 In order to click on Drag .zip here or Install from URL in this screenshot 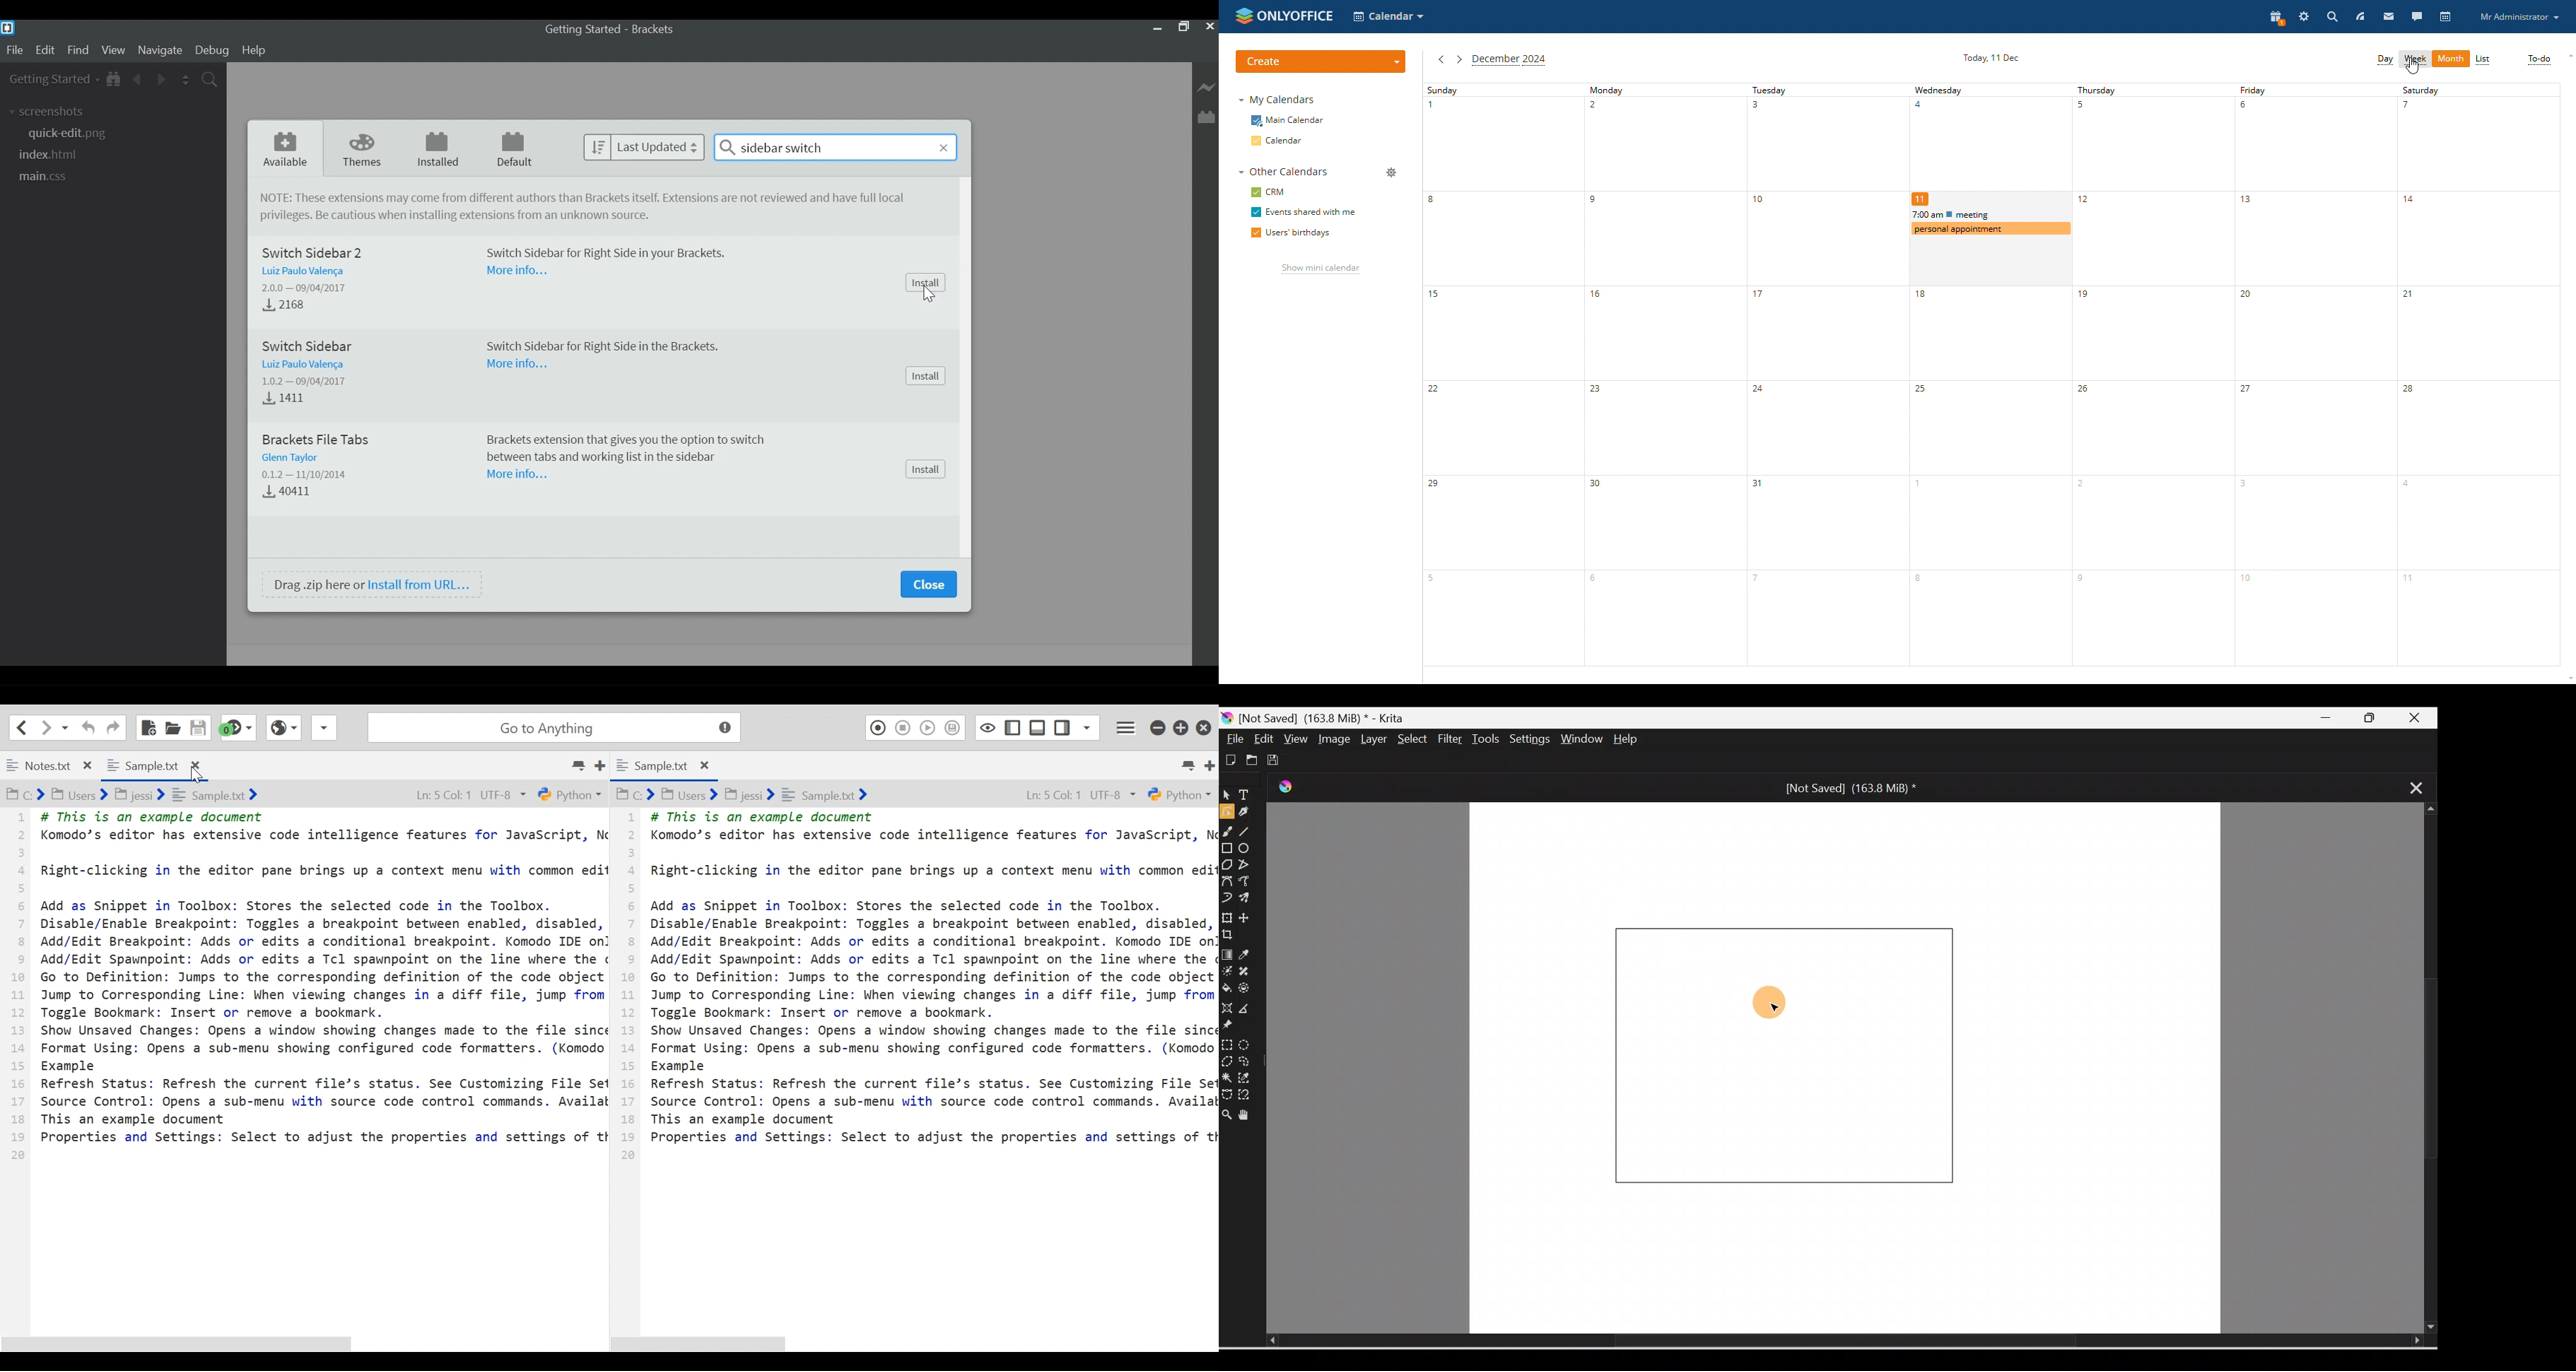, I will do `click(373, 585)`.